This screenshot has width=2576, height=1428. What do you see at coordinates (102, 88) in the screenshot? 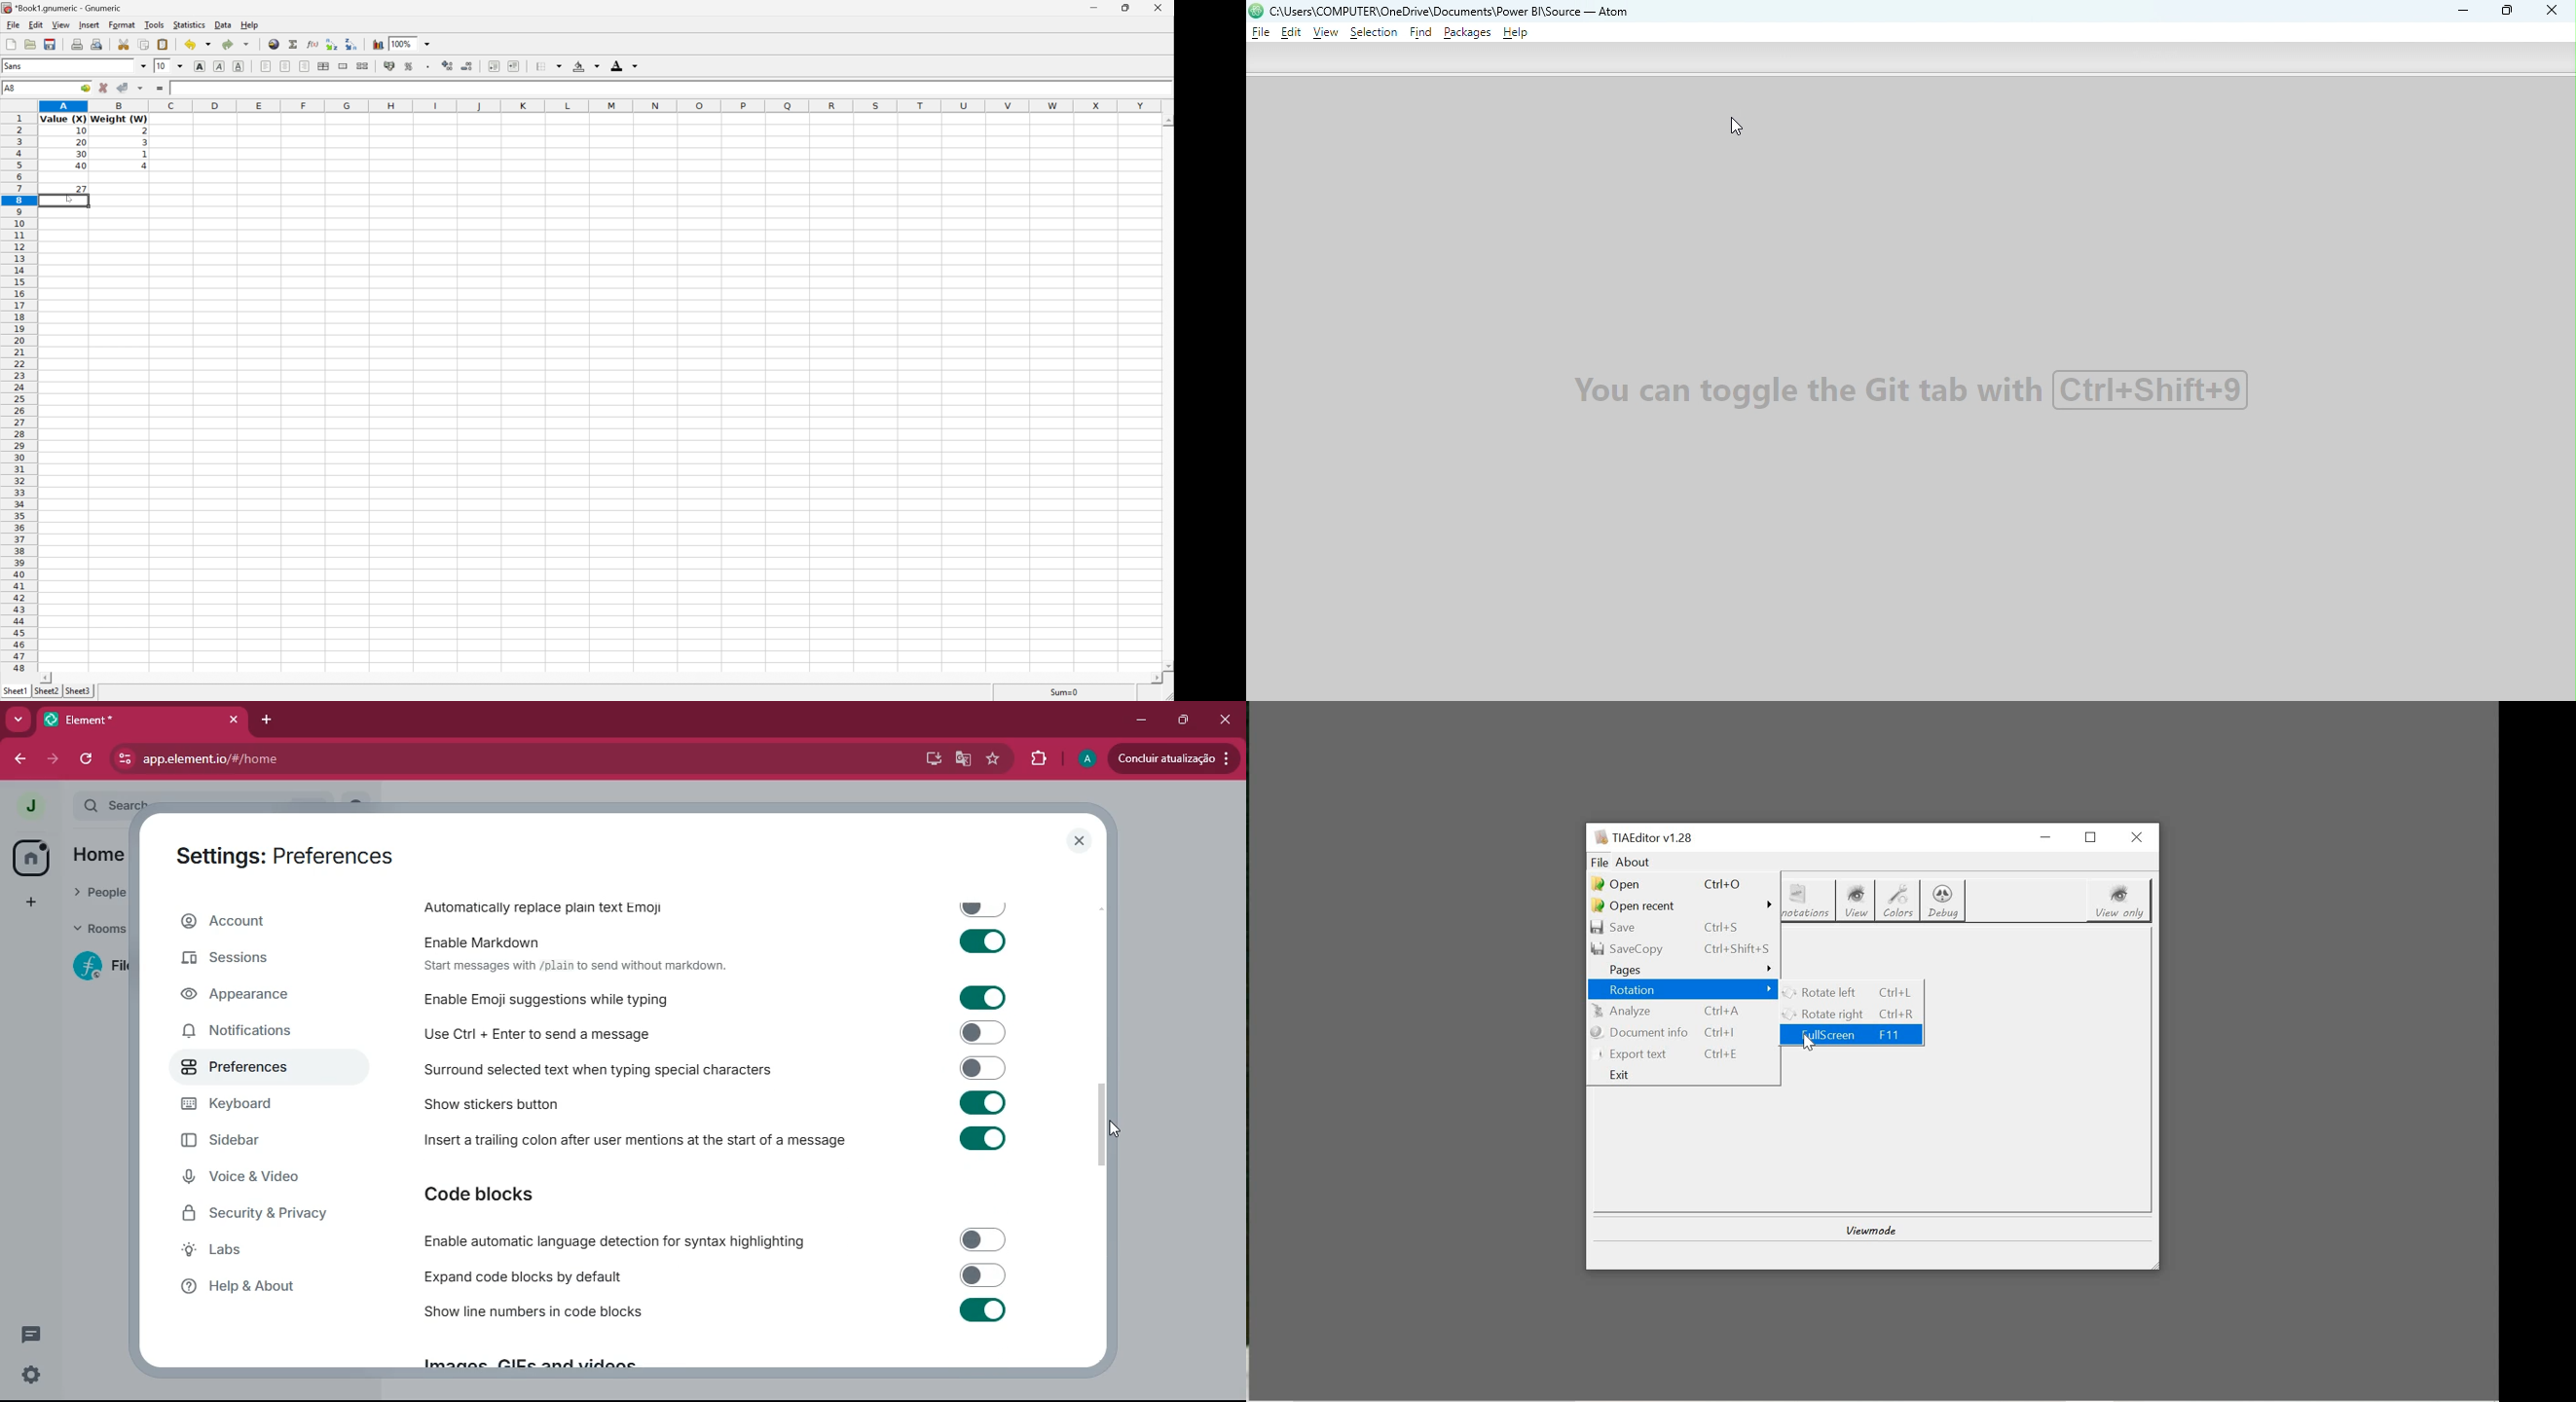
I see `Cancel changes` at bounding box center [102, 88].